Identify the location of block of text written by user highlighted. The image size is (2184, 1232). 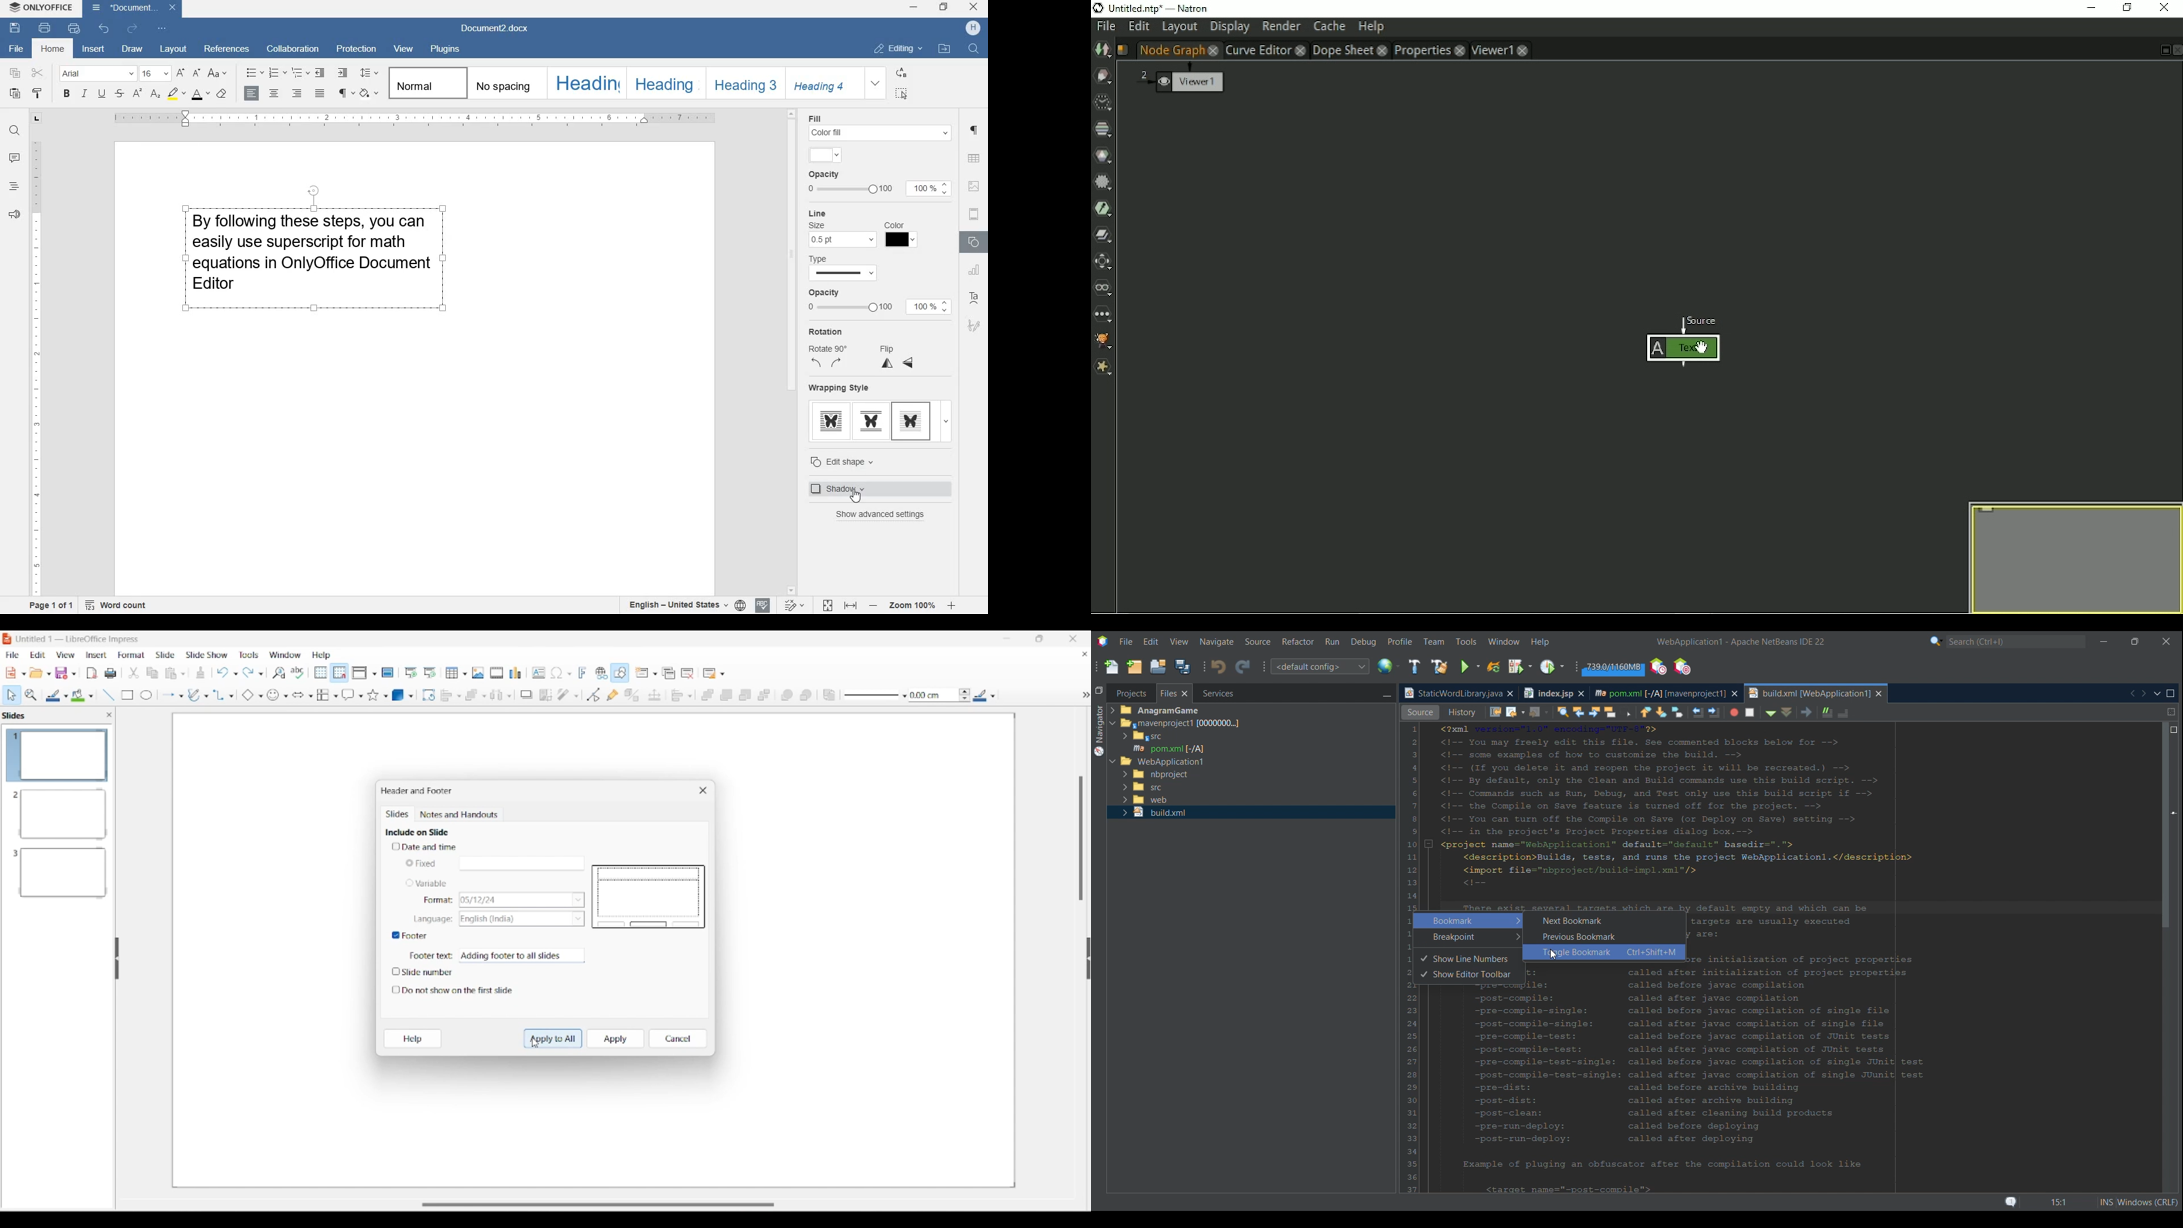
(317, 249).